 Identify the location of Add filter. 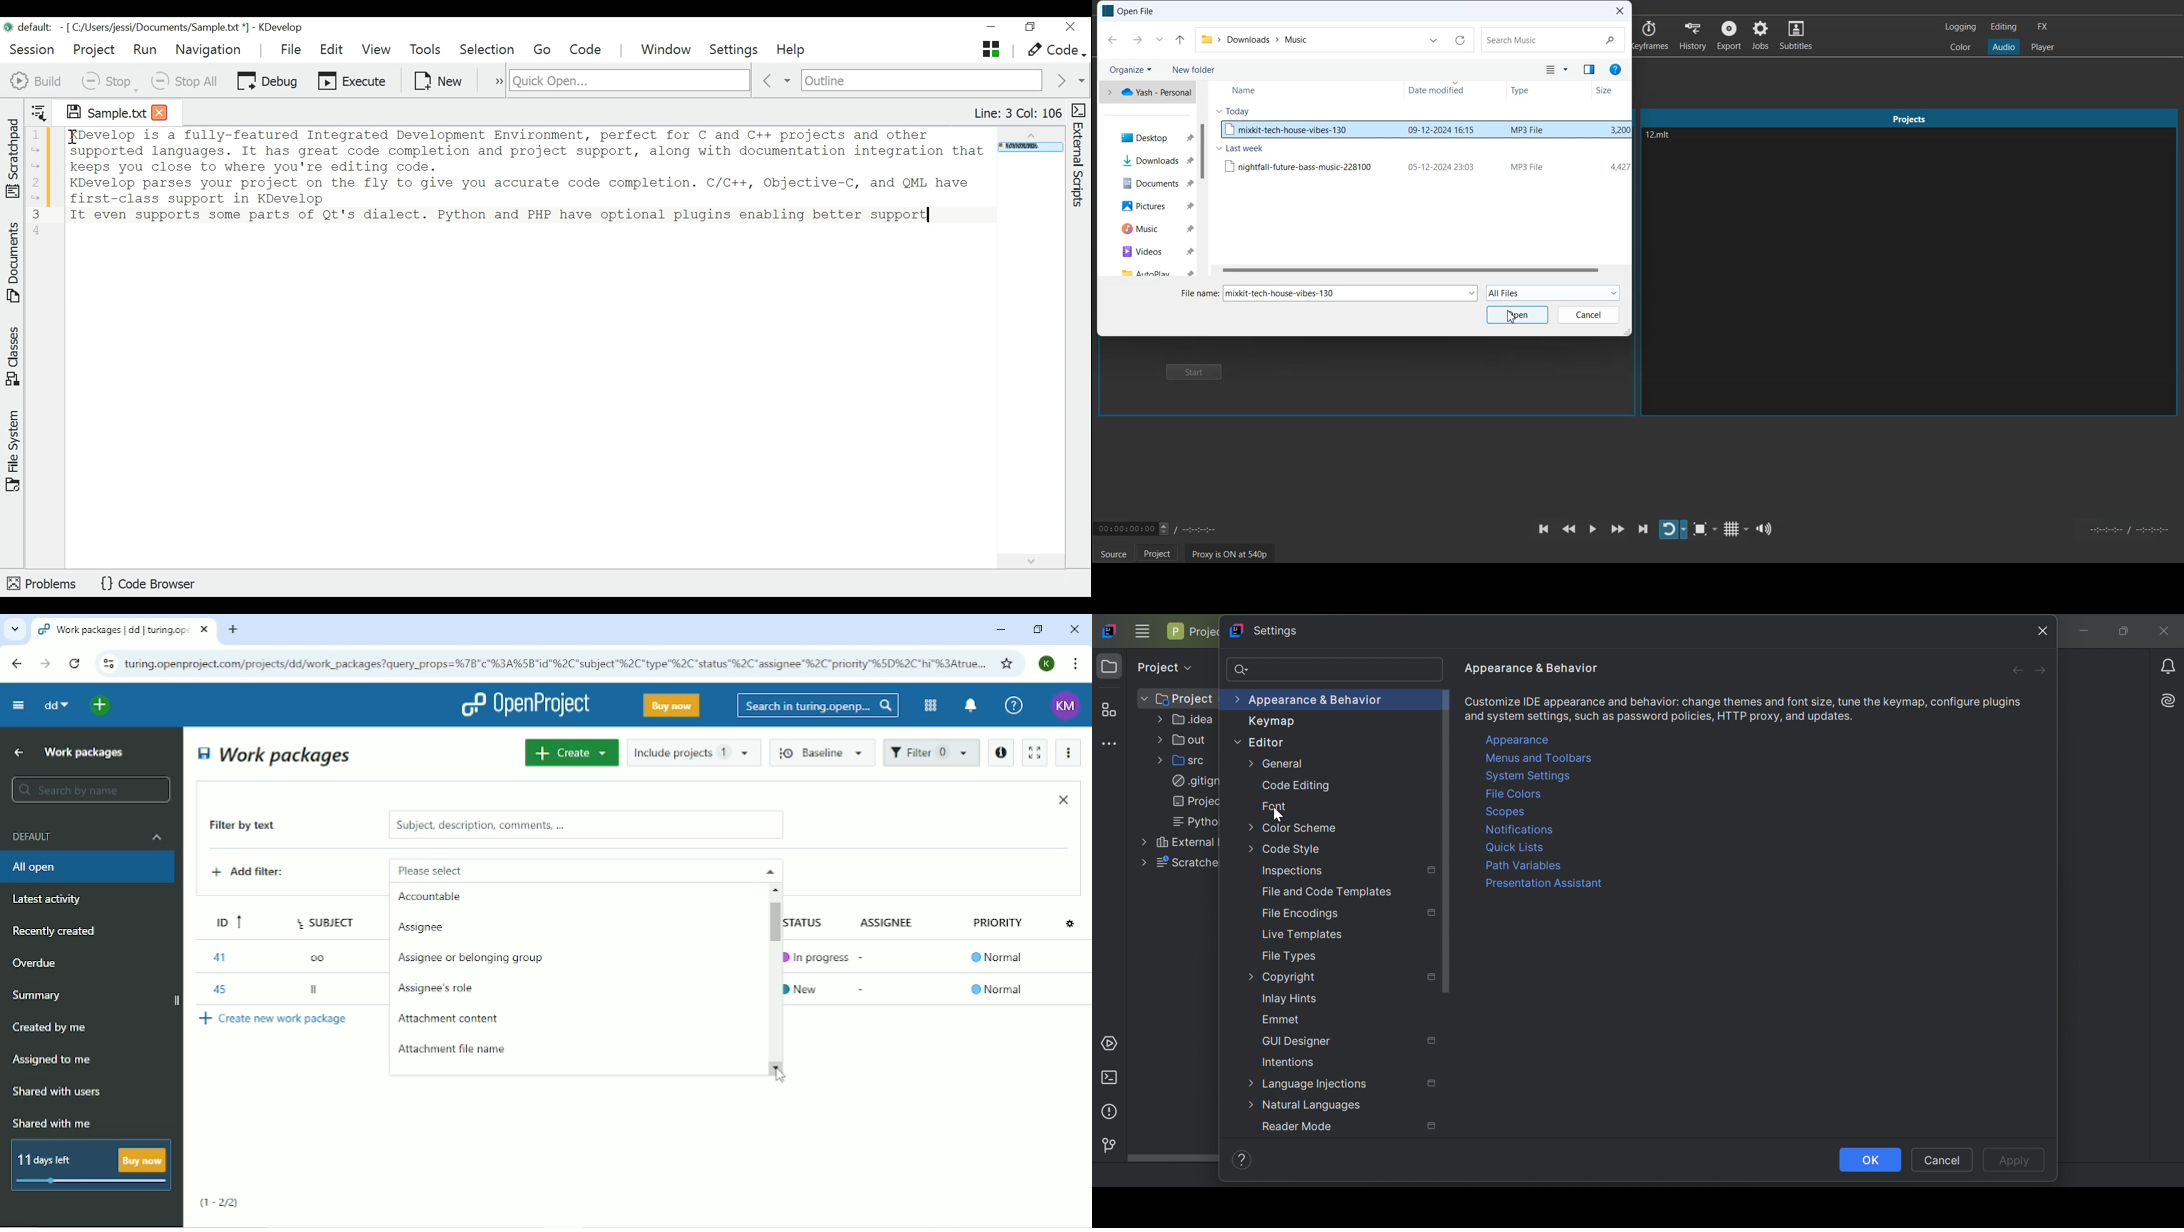
(263, 874).